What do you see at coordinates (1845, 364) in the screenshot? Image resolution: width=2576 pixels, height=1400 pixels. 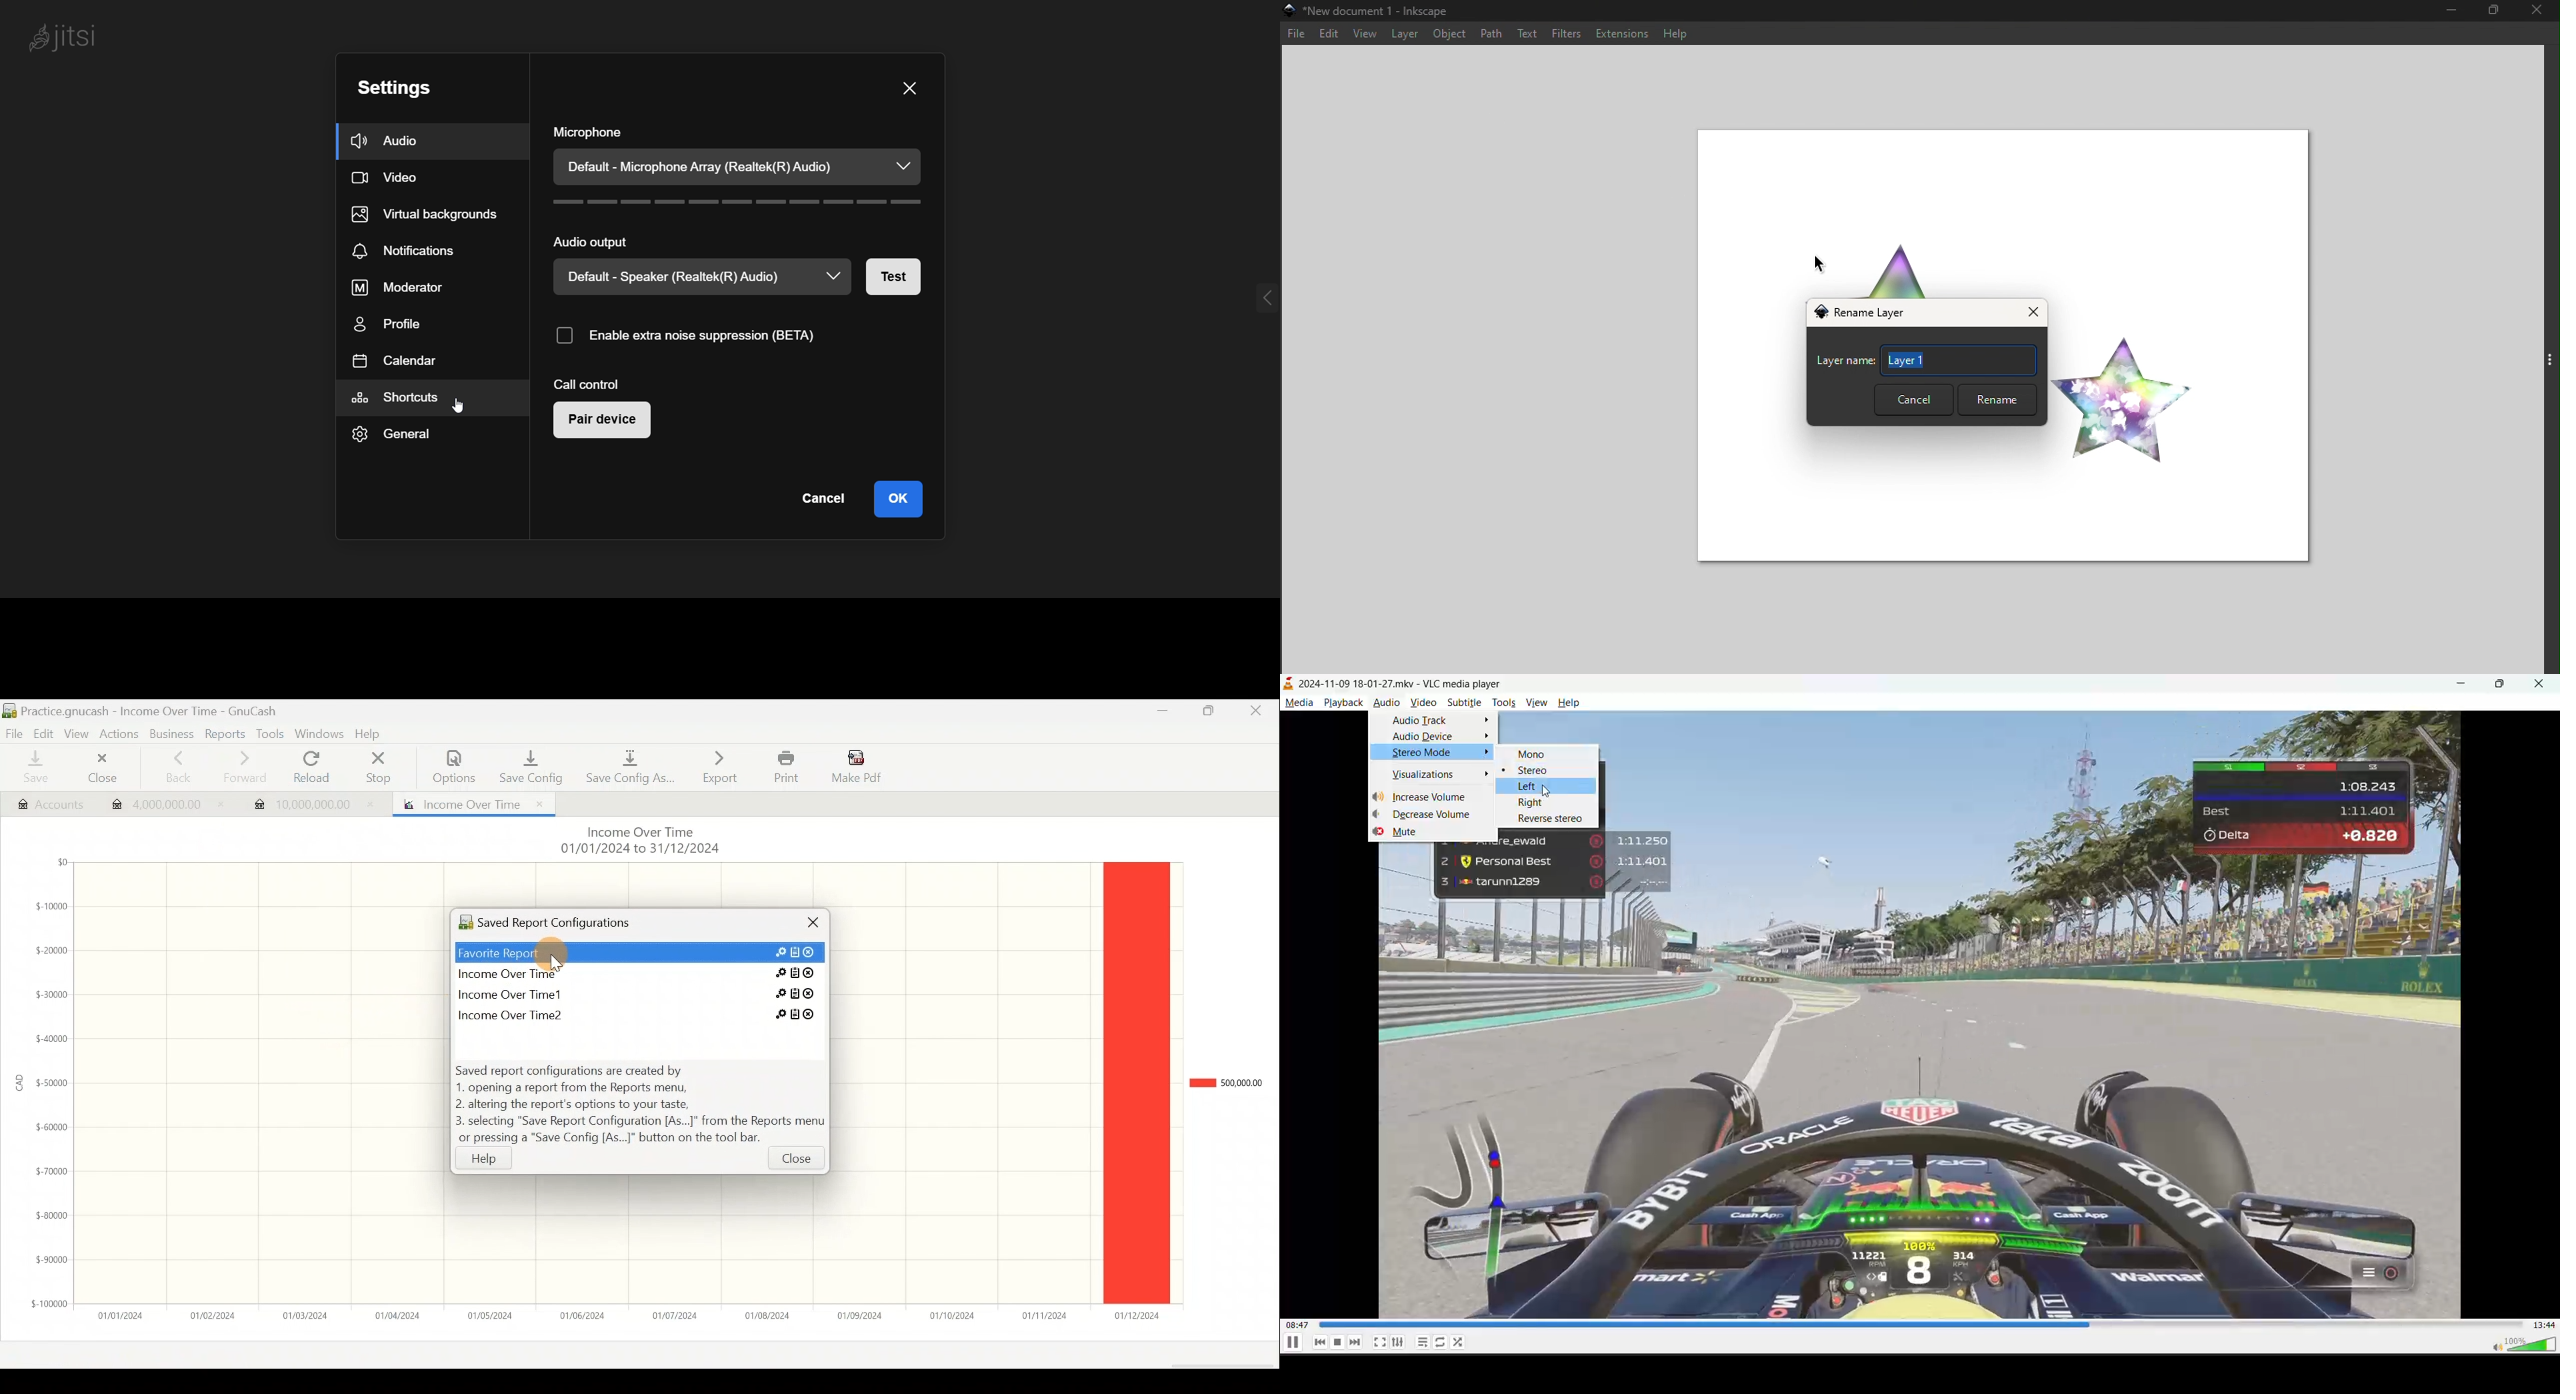 I see `Layer name` at bounding box center [1845, 364].